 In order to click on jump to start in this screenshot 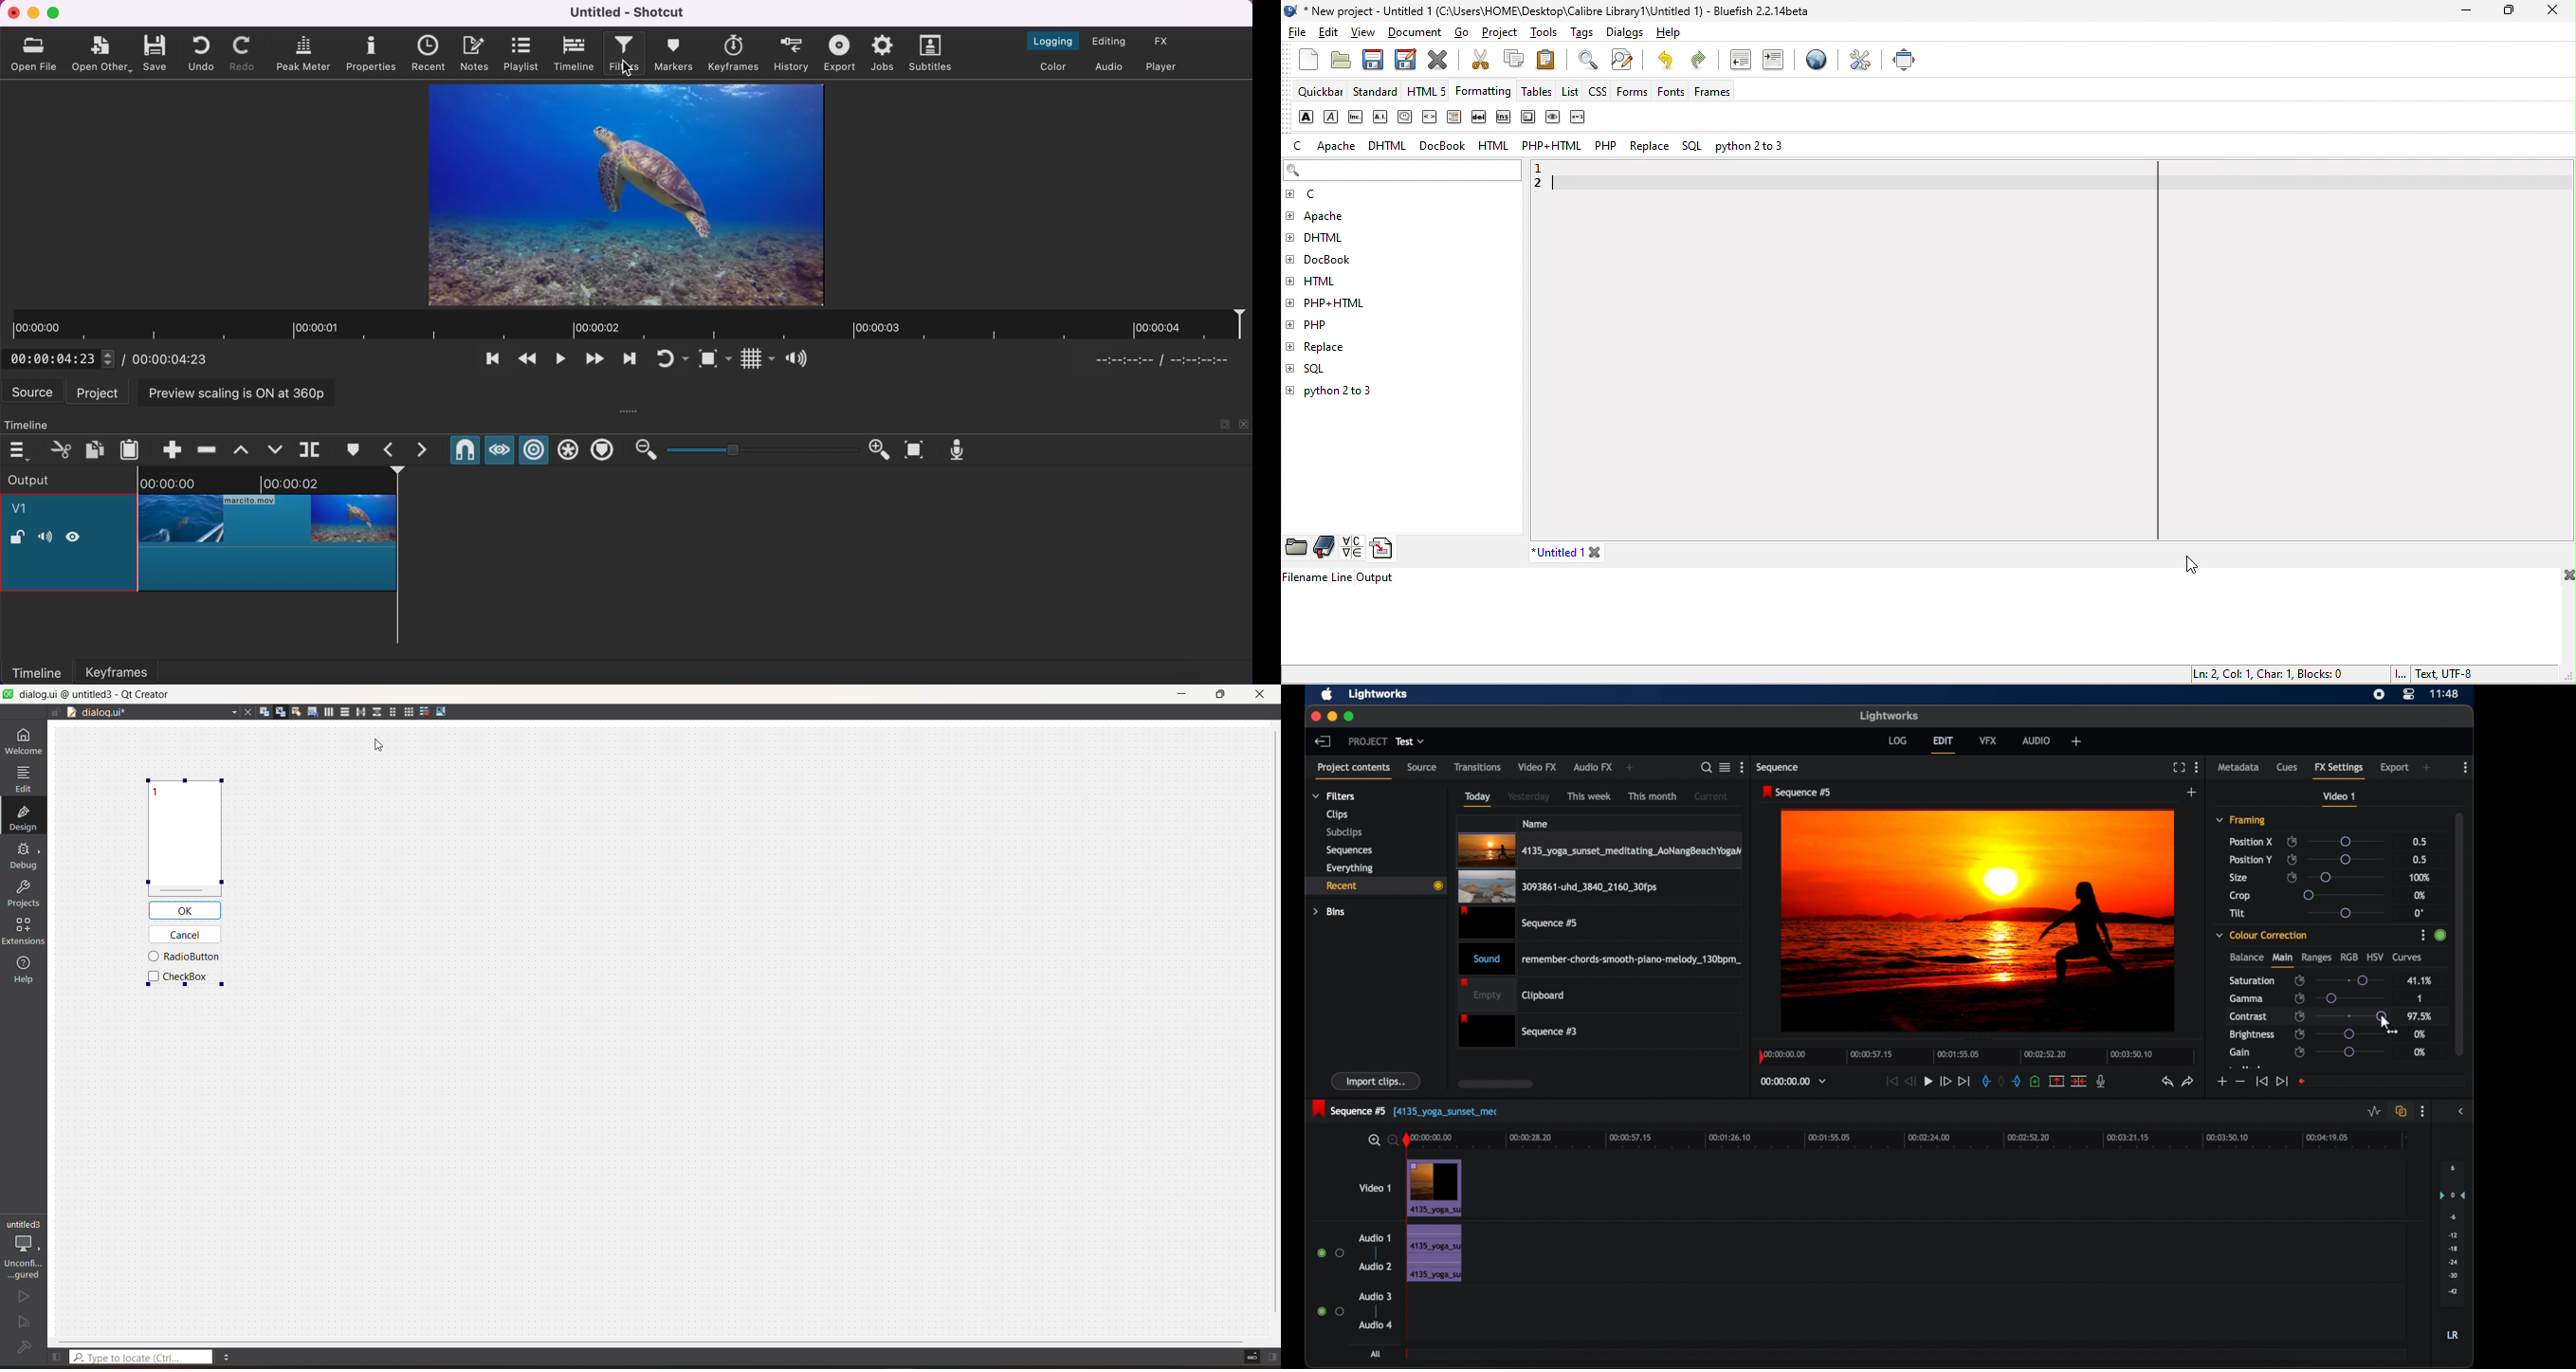, I will do `click(1892, 1081)`.